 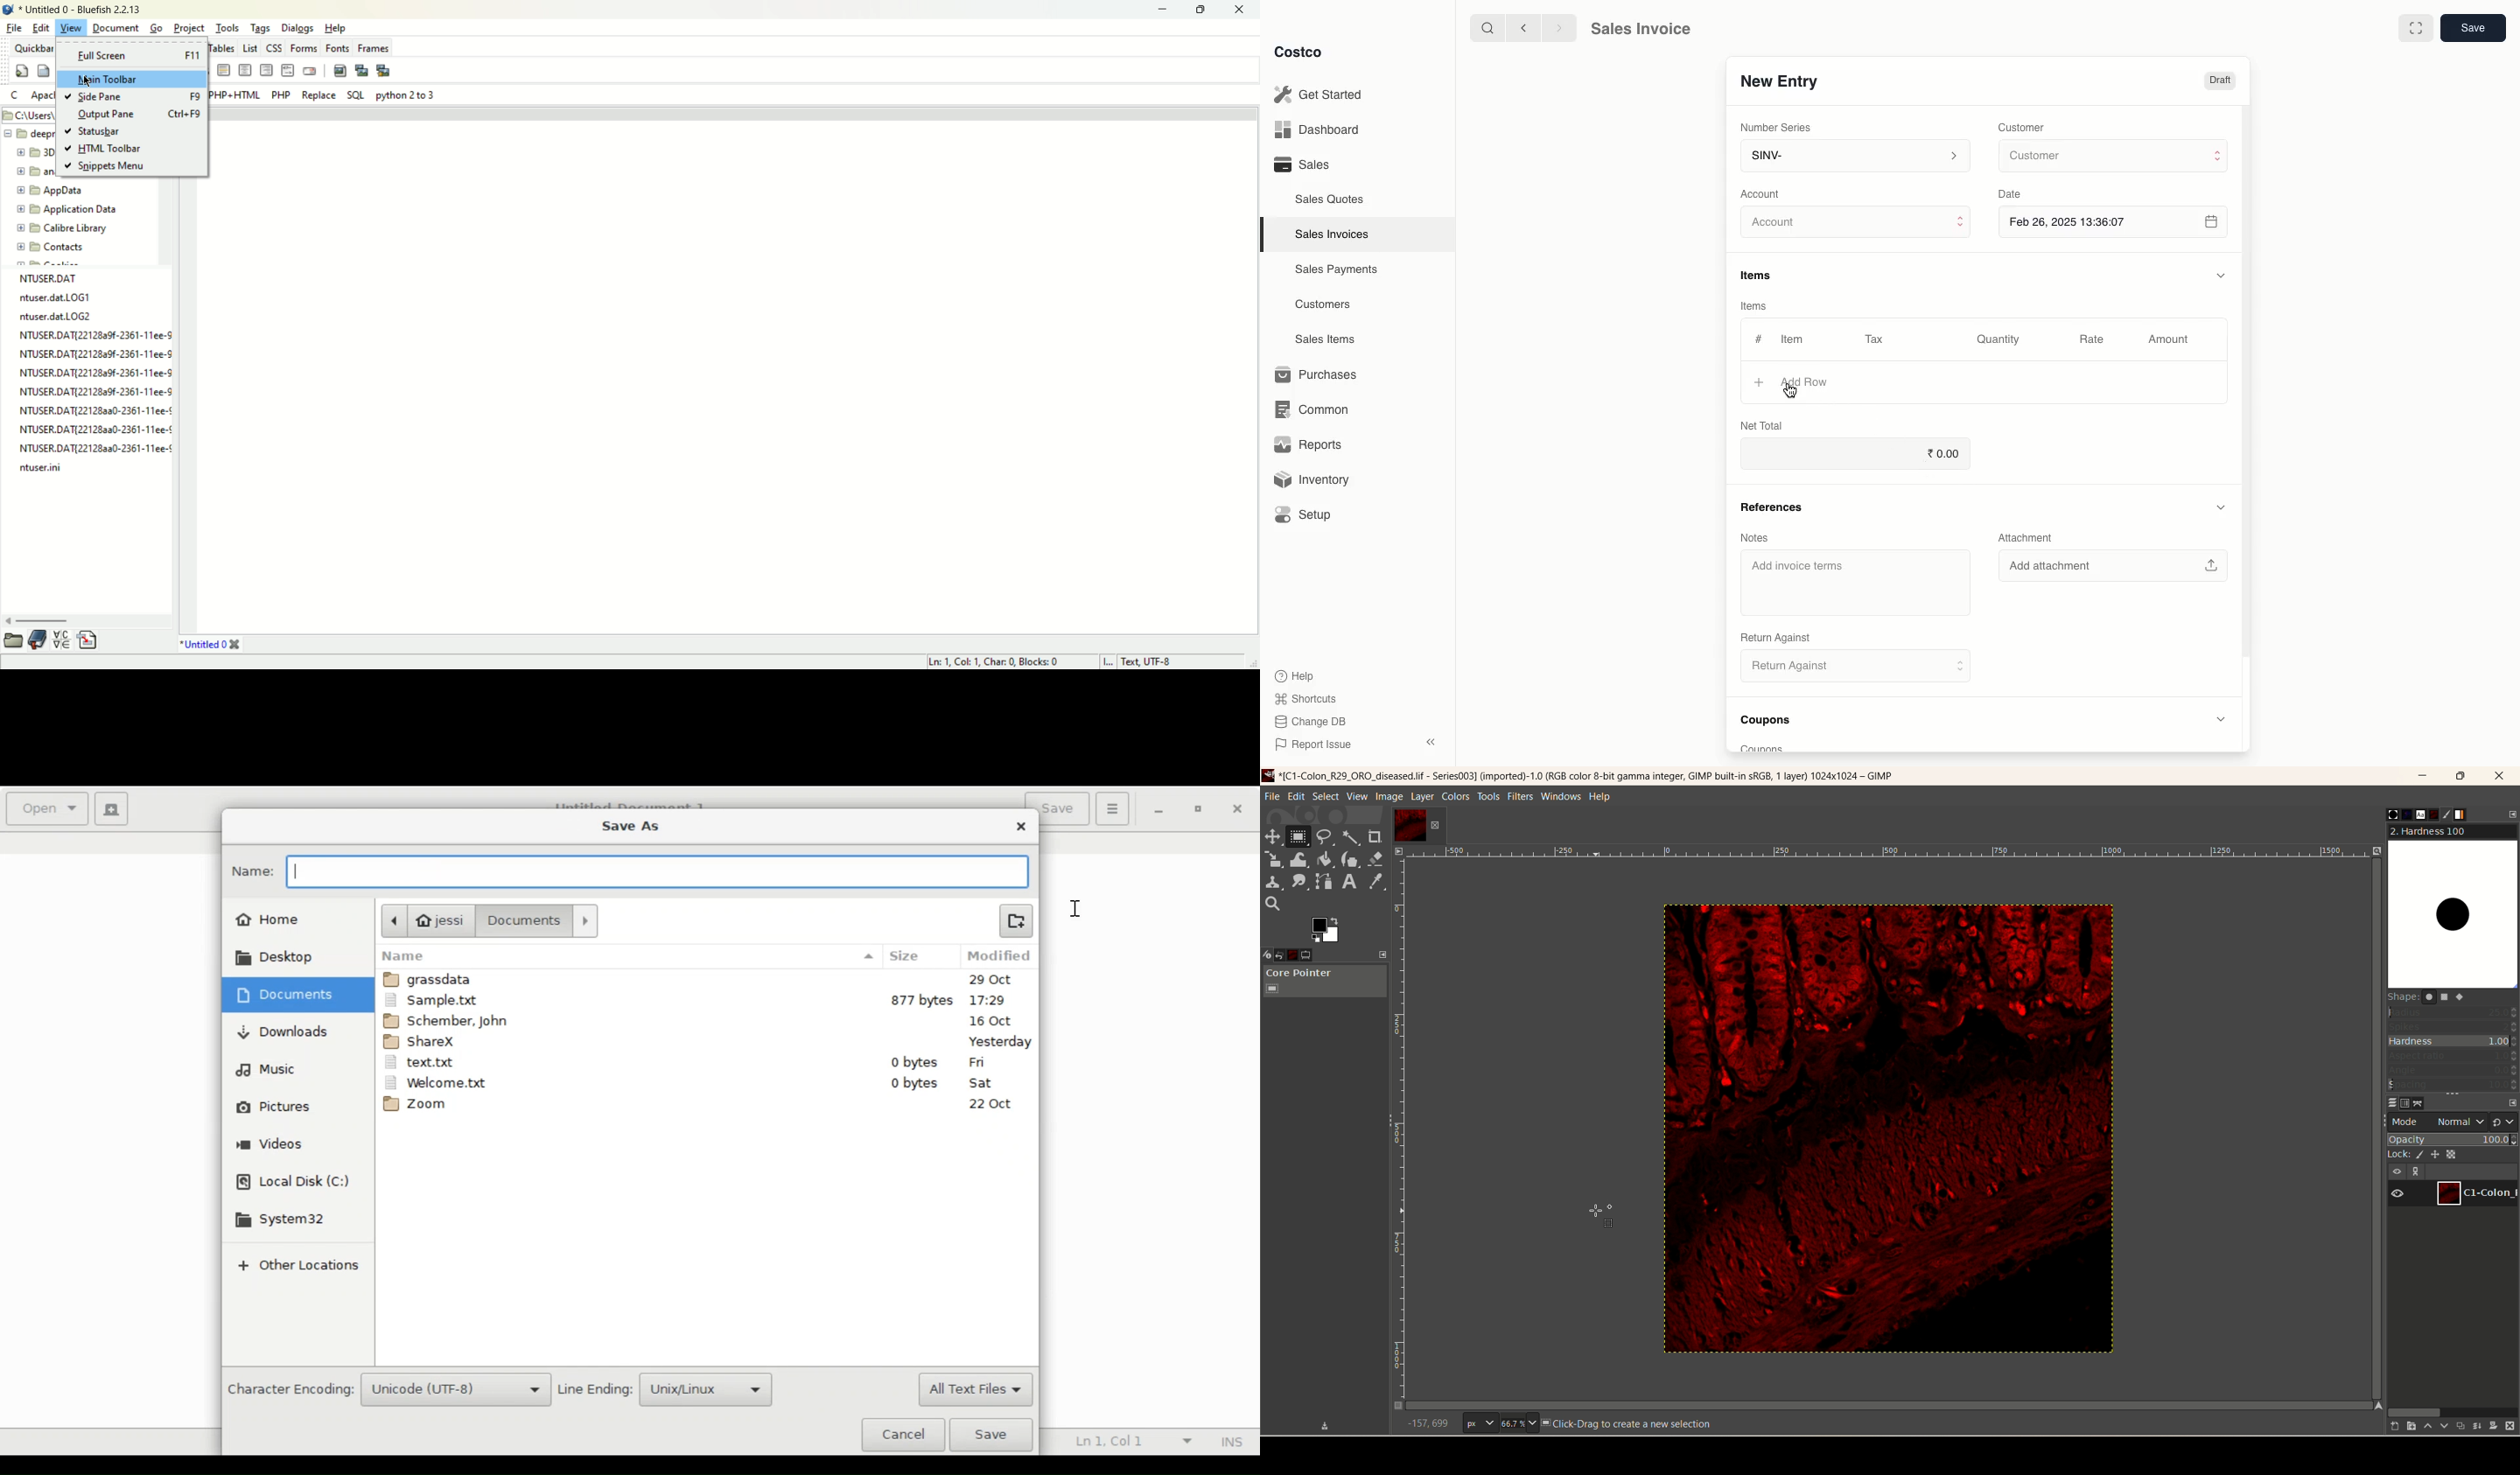 What do you see at coordinates (1320, 374) in the screenshot?
I see `Purchases` at bounding box center [1320, 374].